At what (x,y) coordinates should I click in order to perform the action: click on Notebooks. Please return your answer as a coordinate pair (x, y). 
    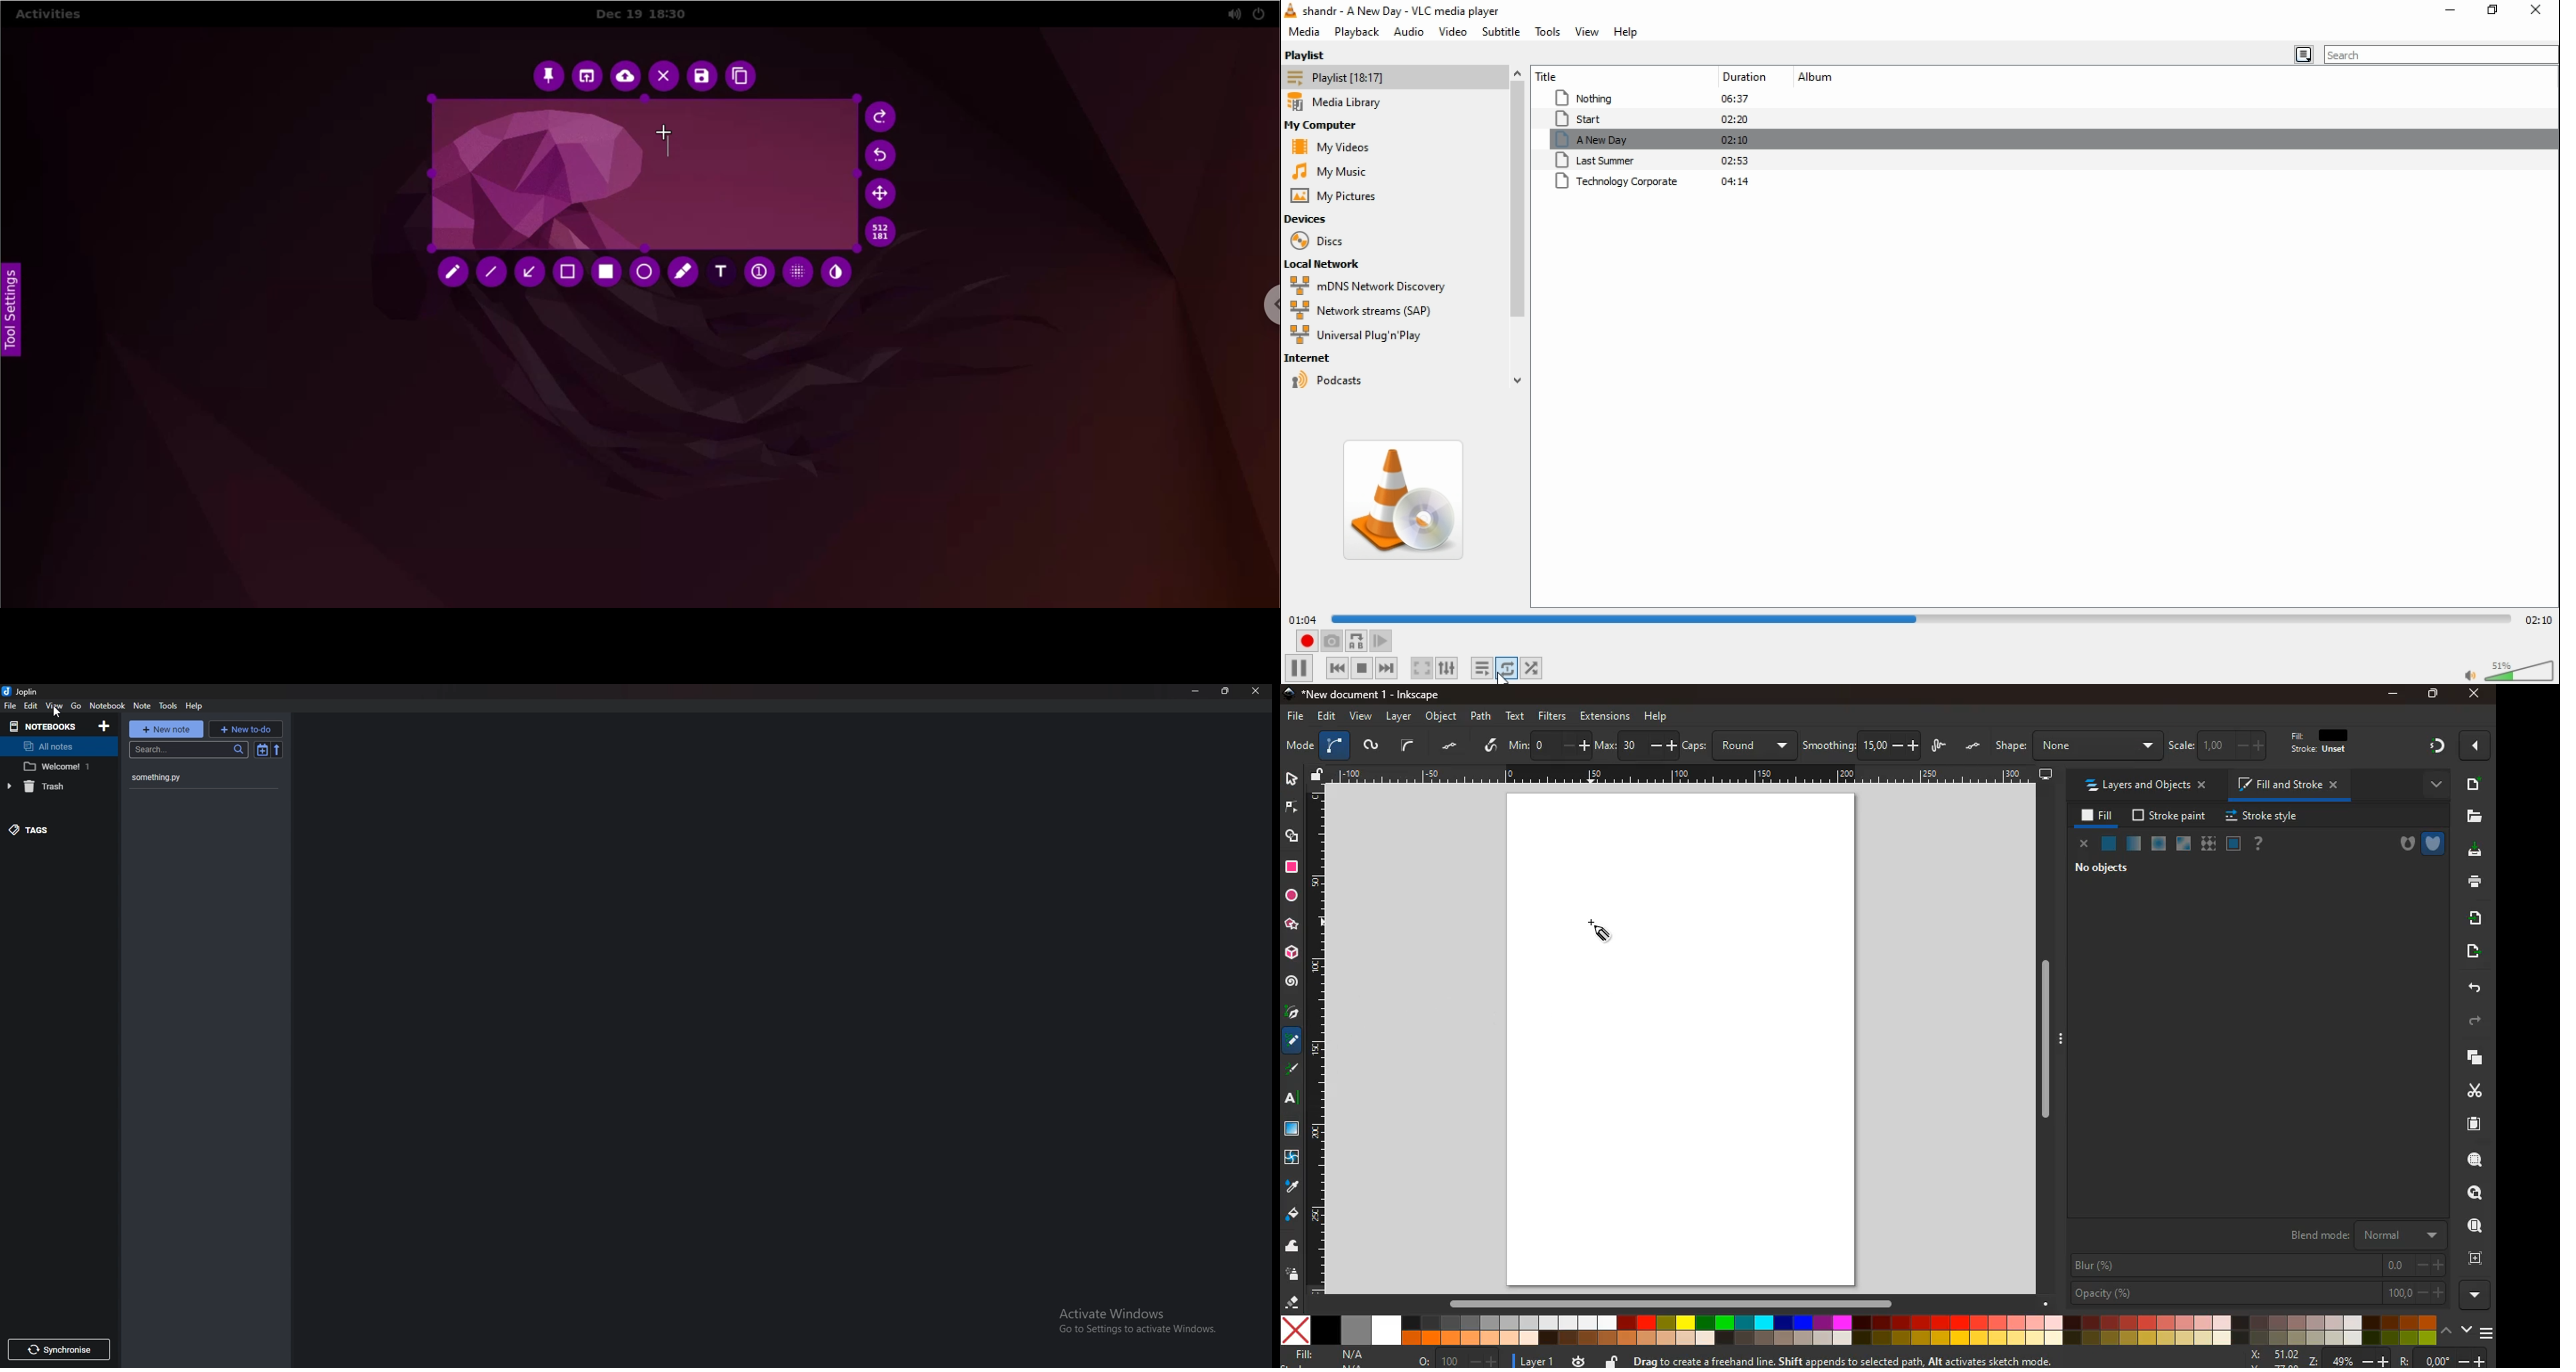
    Looking at the image, I should click on (39, 726).